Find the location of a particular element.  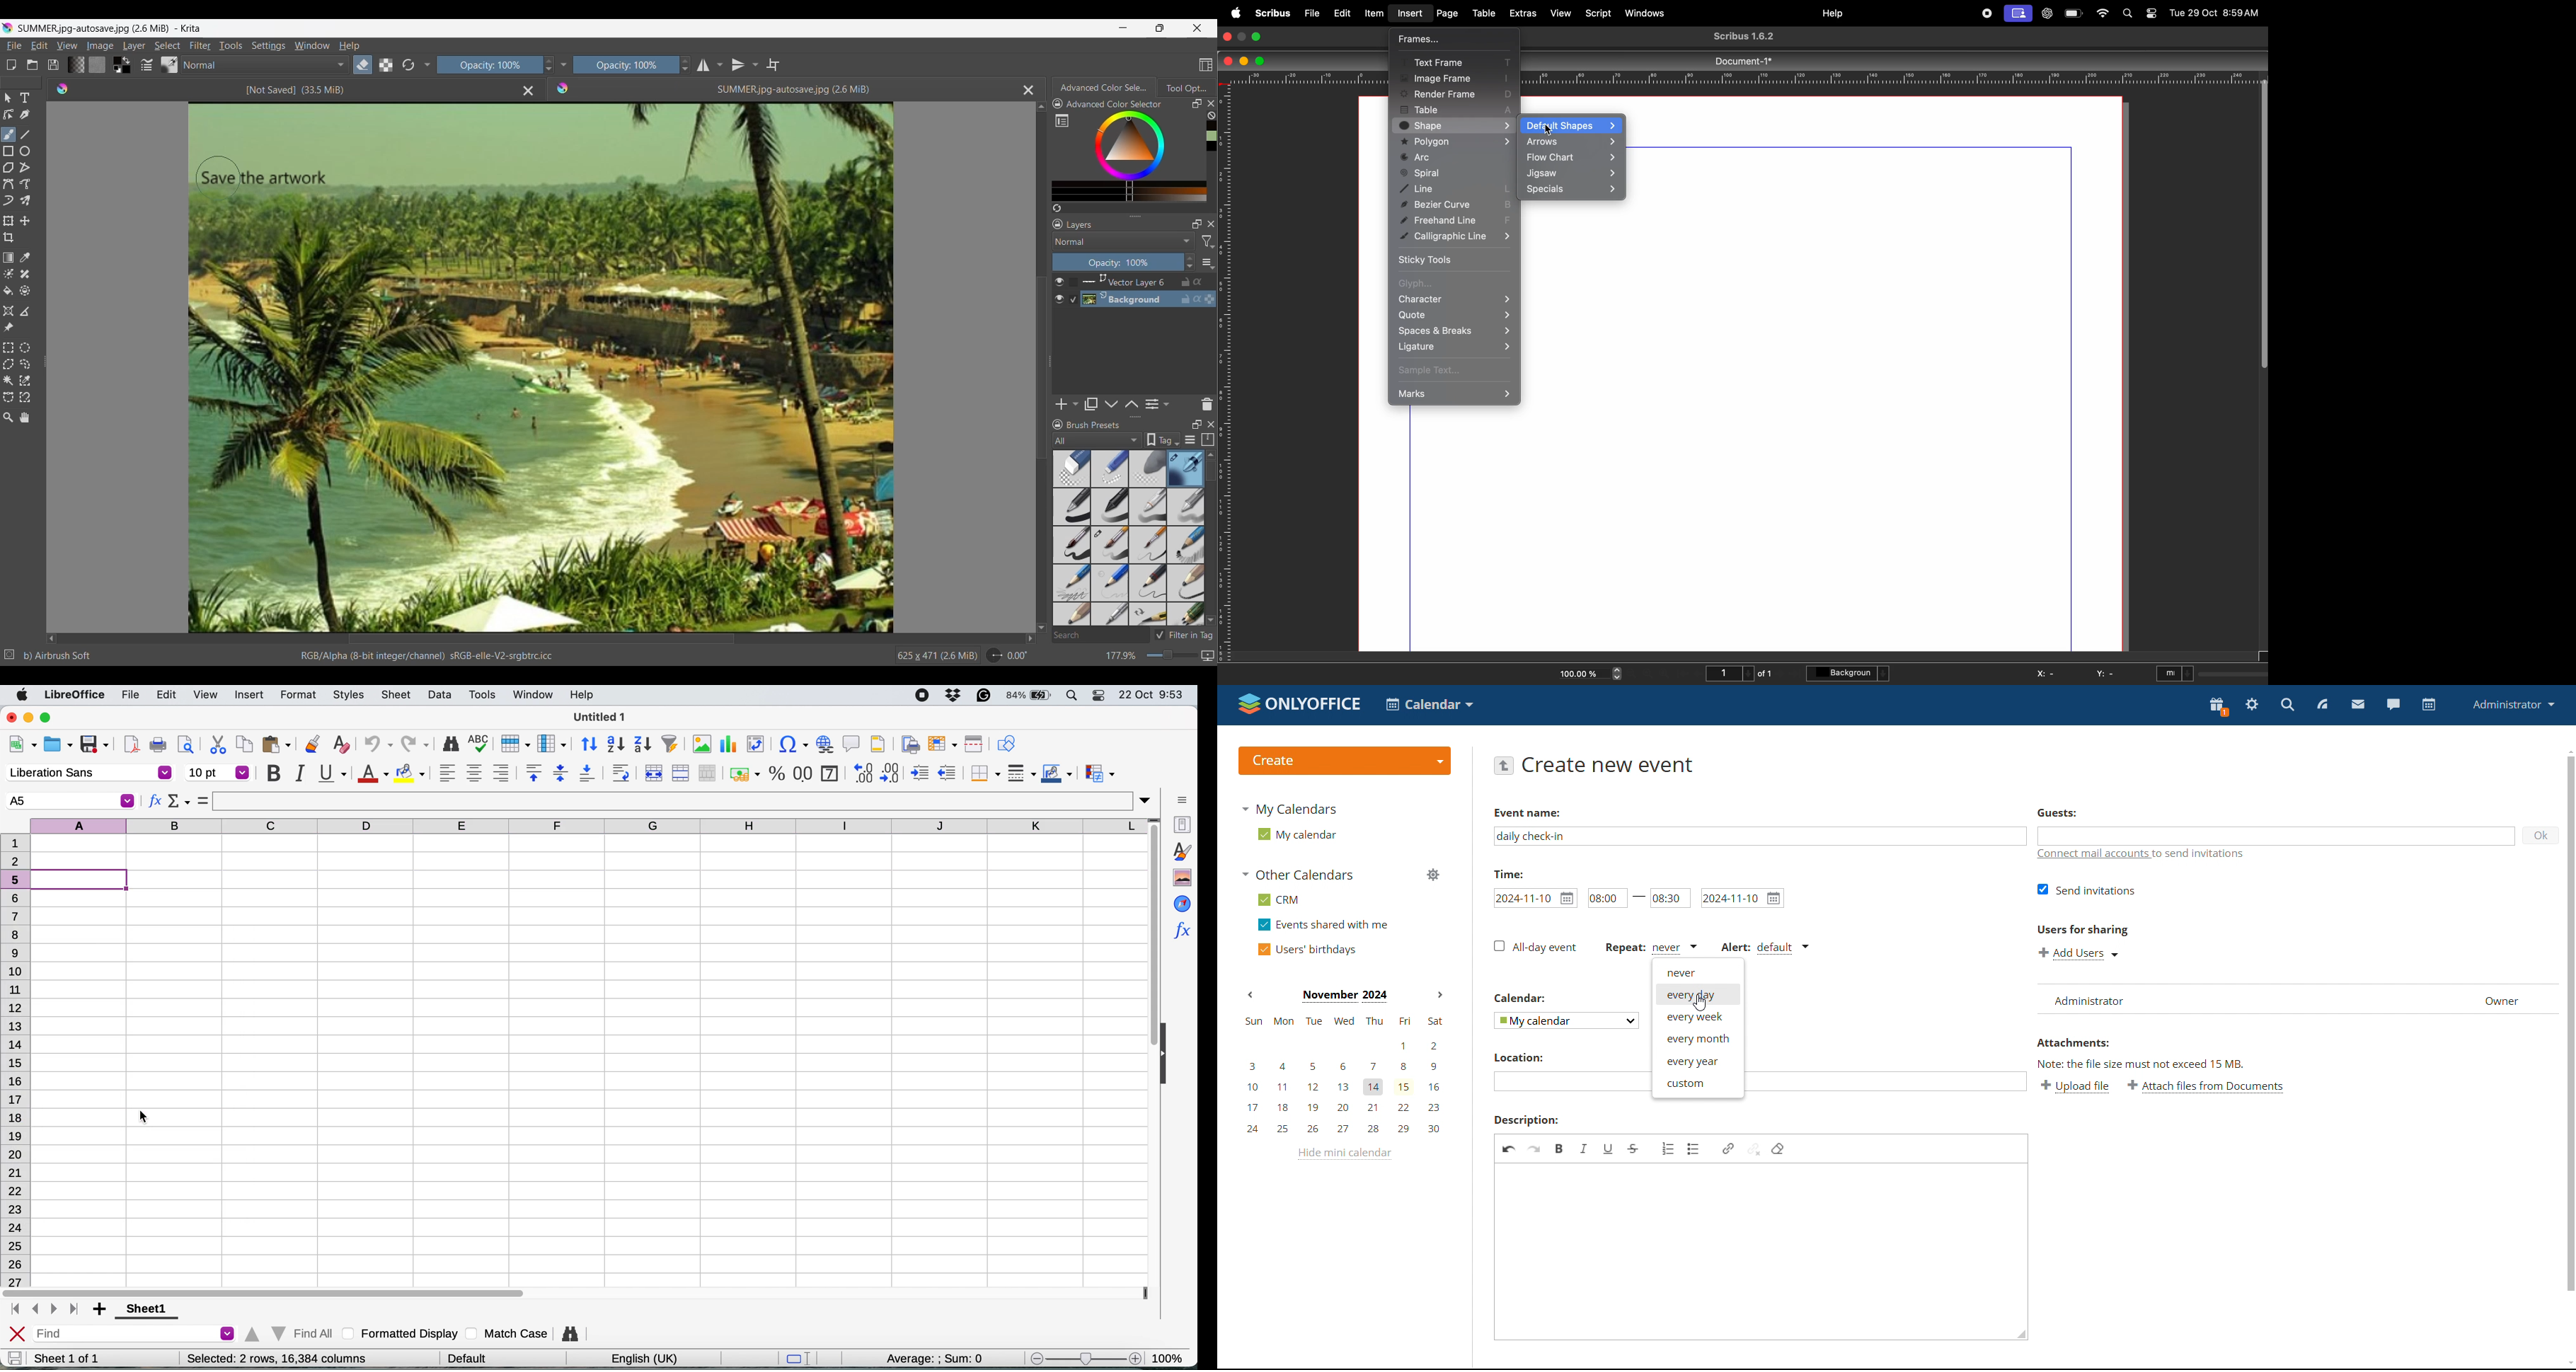

Settings is located at coordinates (269, 46).